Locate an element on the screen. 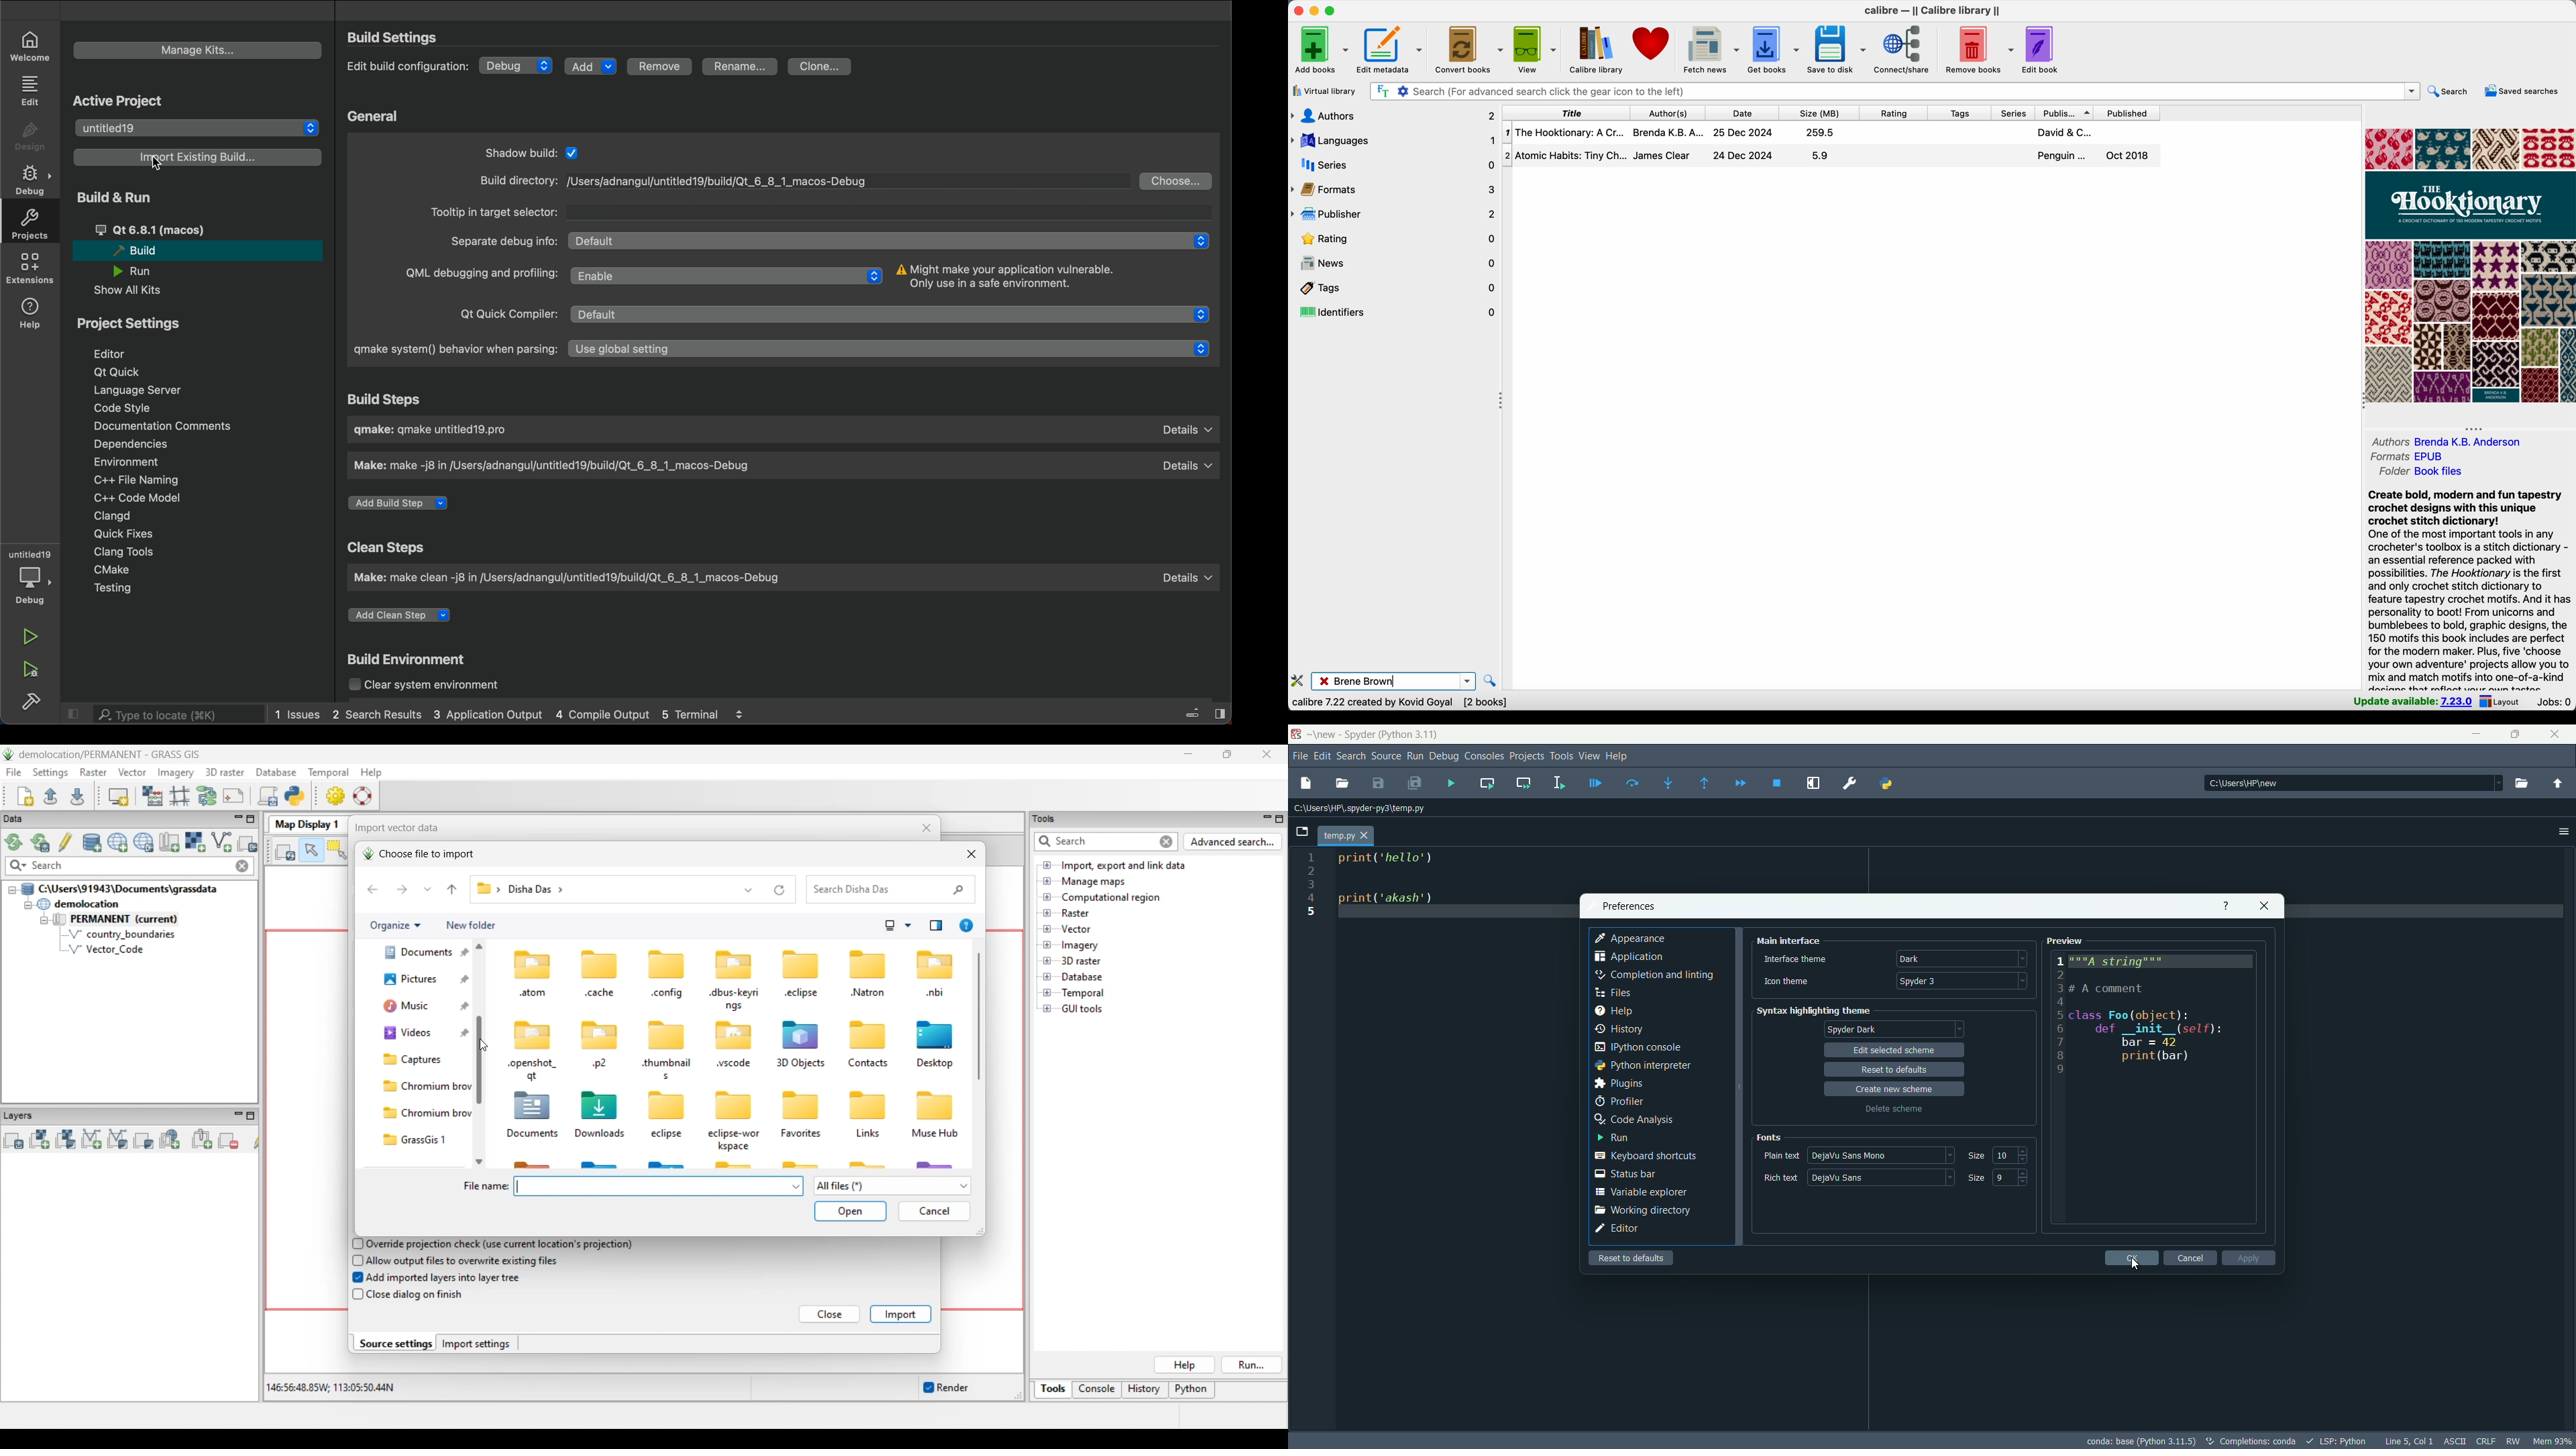 The image size is (2576, 1456). new file is located at coordinates (1306, 784).